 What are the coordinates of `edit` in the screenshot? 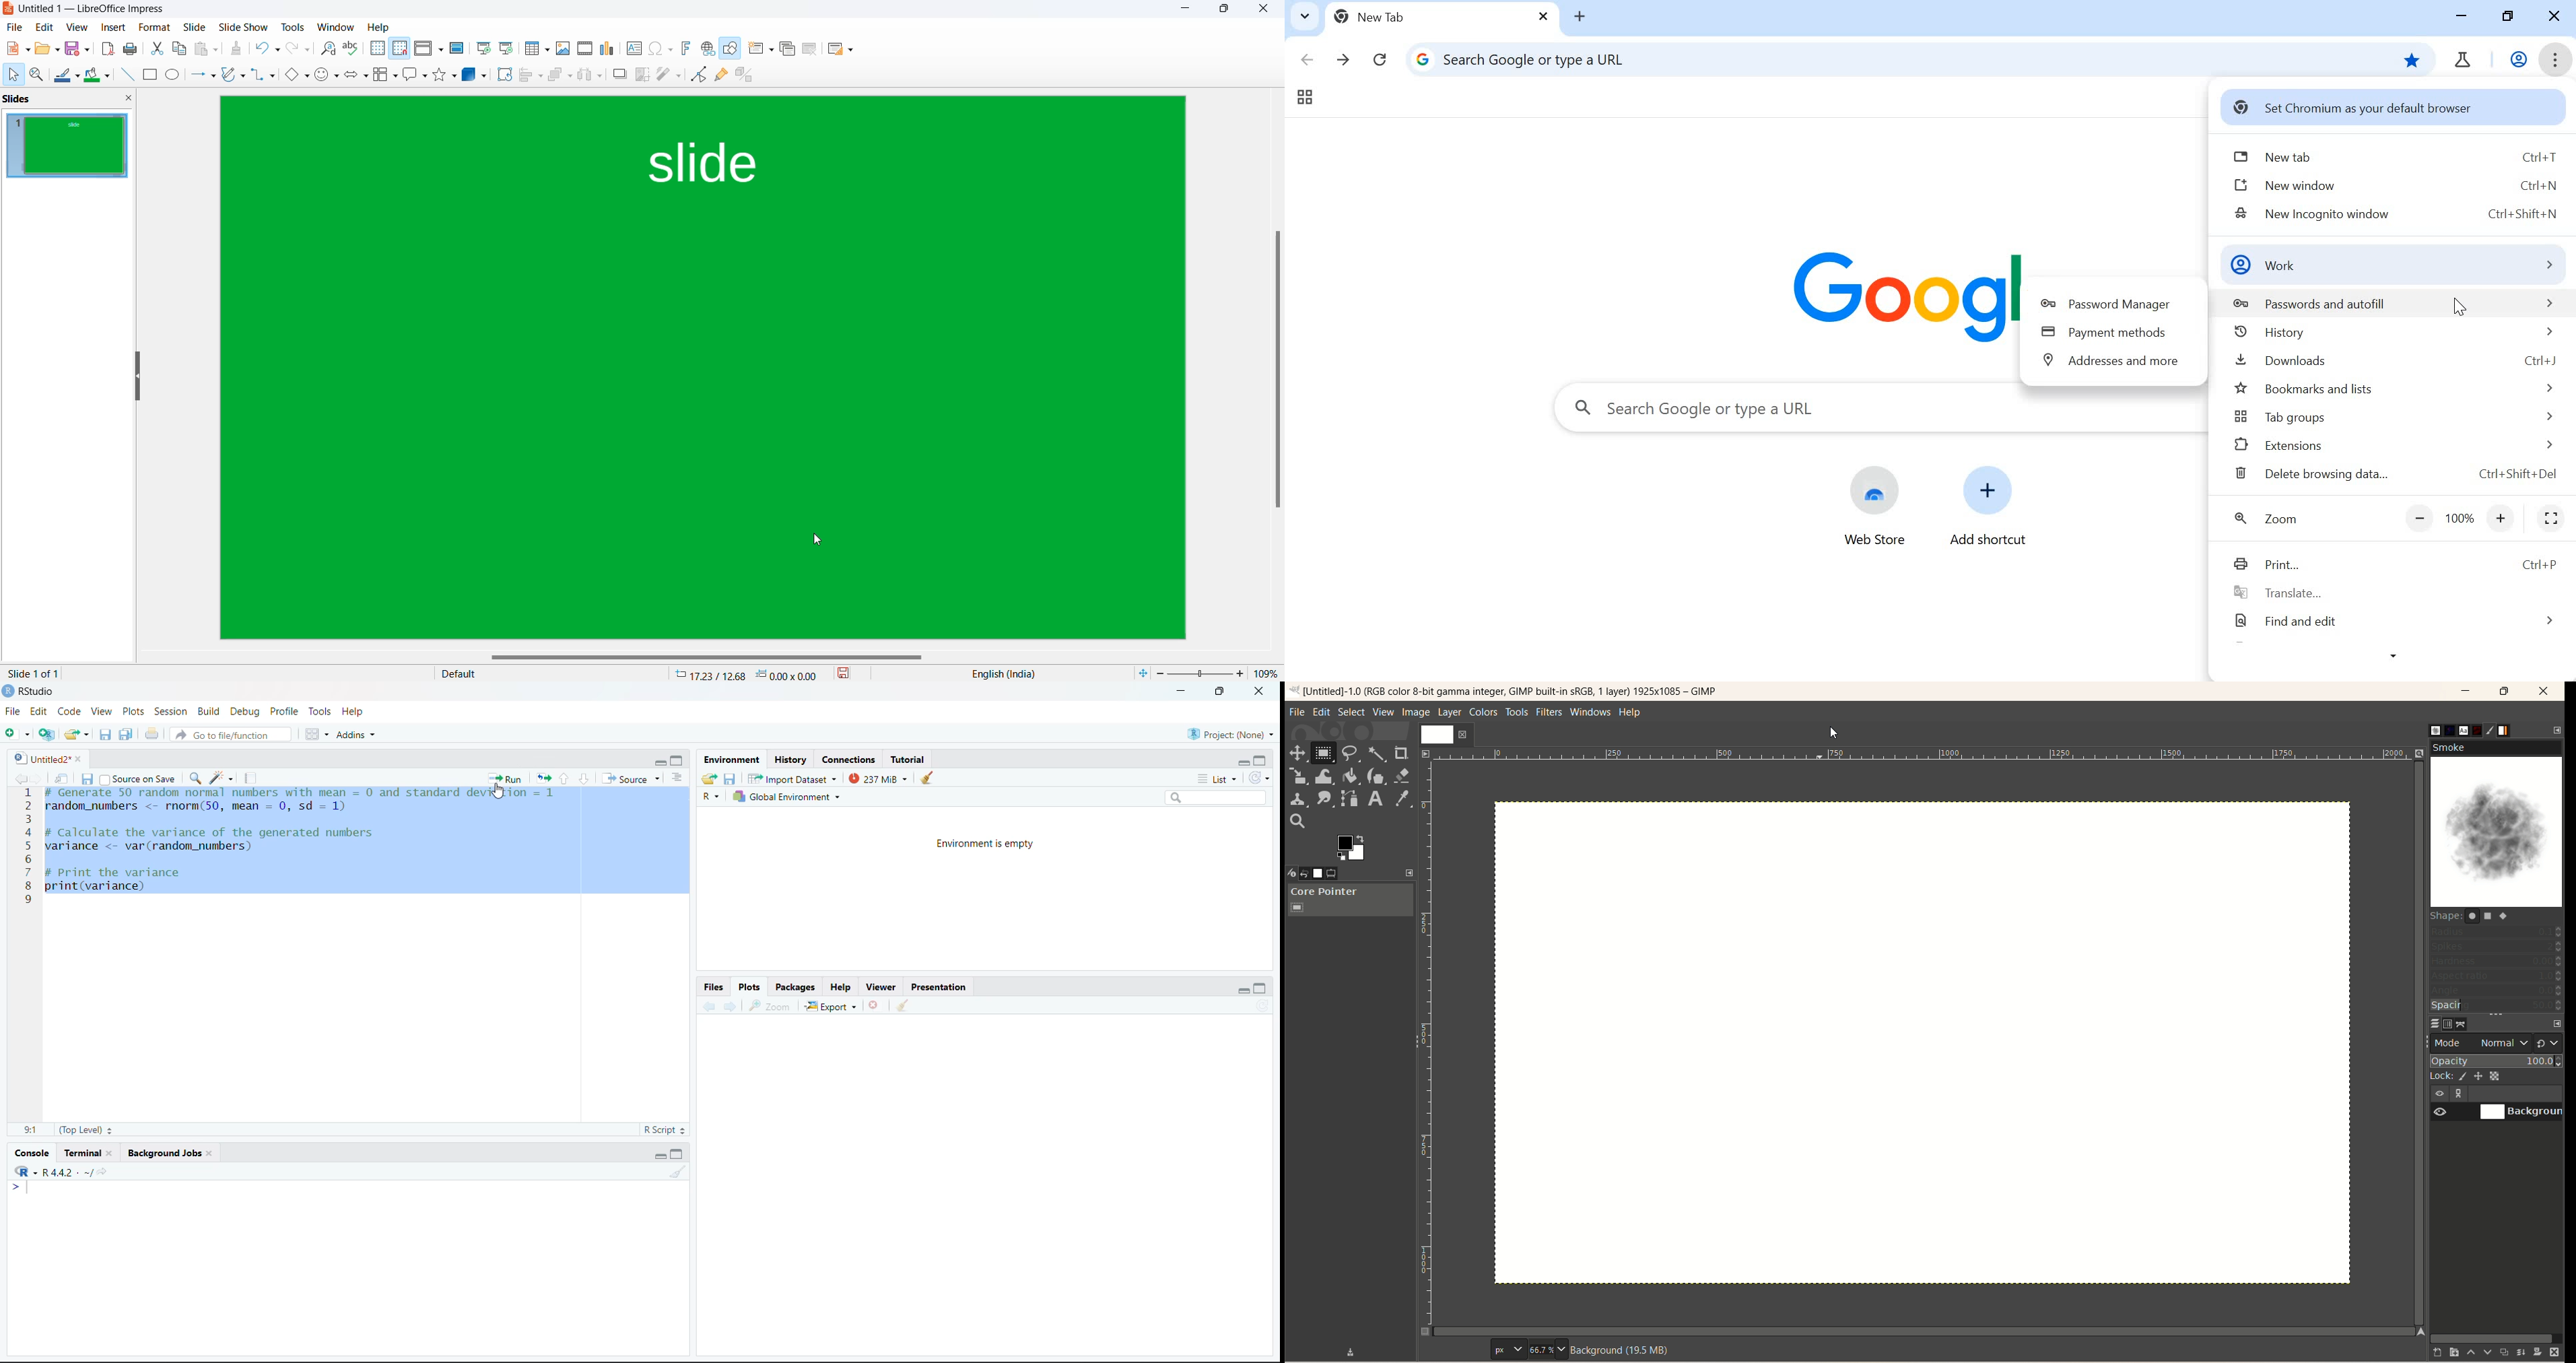 It's located at (46, 27).